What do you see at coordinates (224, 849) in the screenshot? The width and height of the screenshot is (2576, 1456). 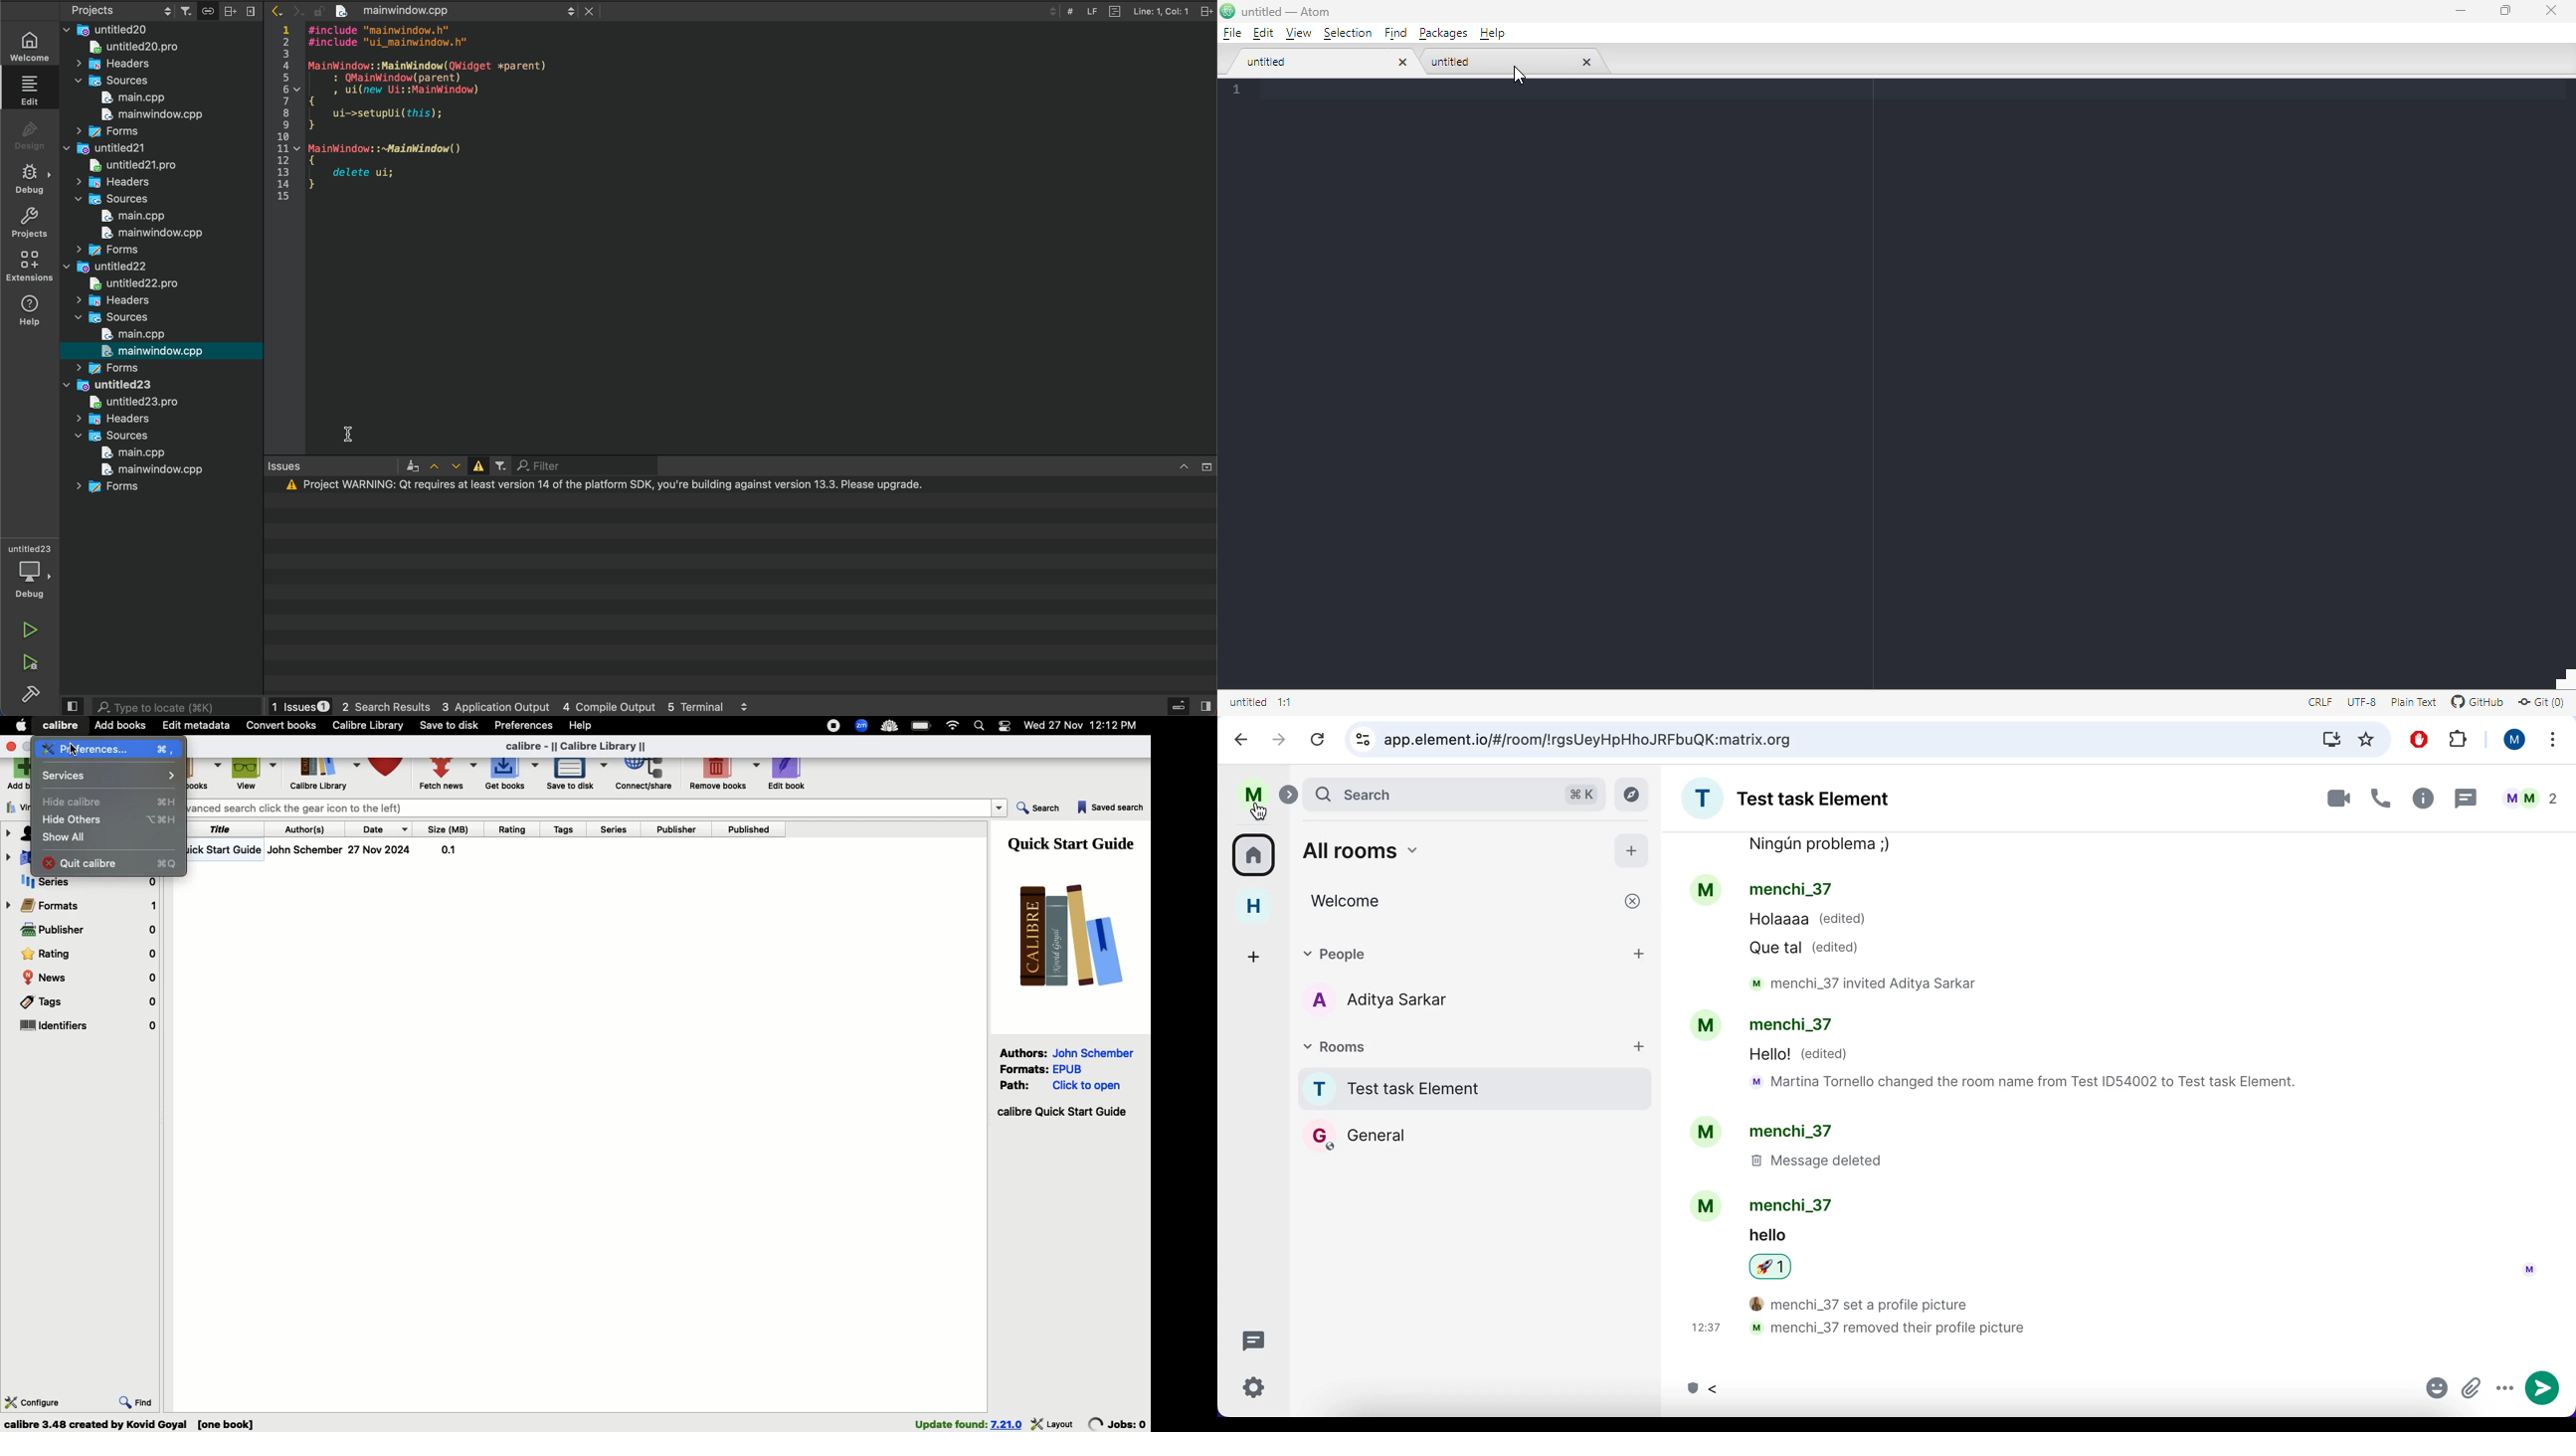 I see `Title` at bounding box center [224, 849].